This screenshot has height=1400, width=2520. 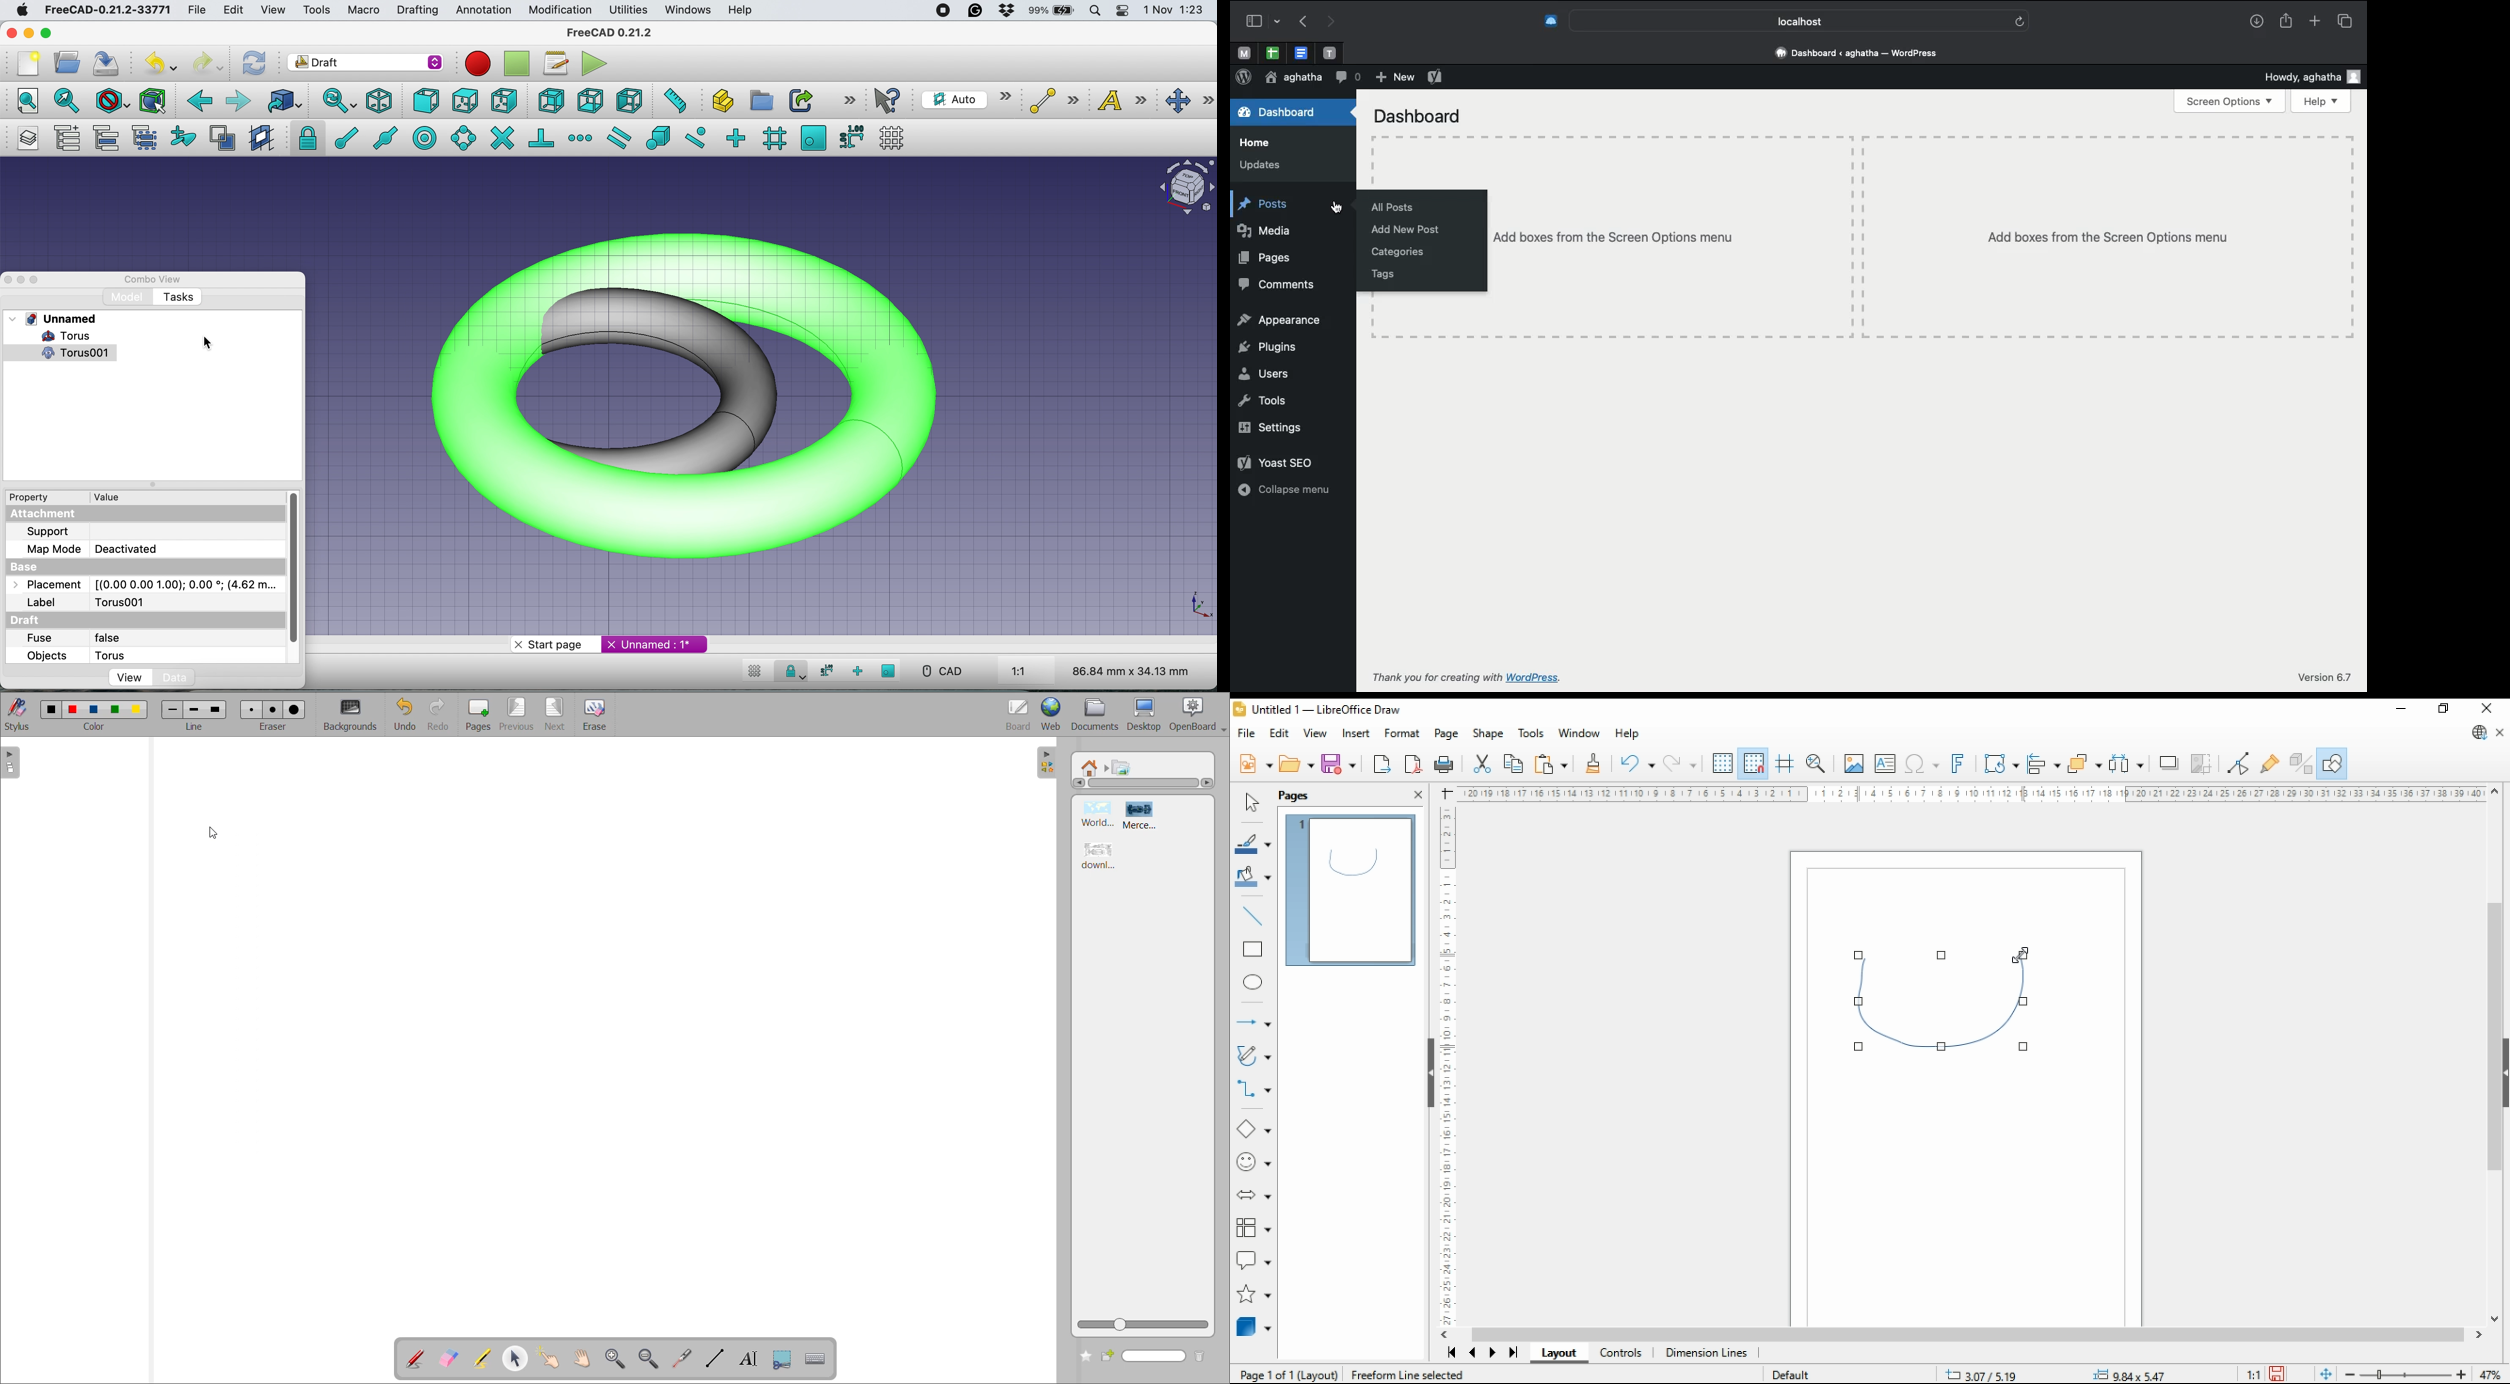 What do you see at coordinates (1722, 763) in the screenshot?
I see `show grids` at bounding box center [1722, 763].